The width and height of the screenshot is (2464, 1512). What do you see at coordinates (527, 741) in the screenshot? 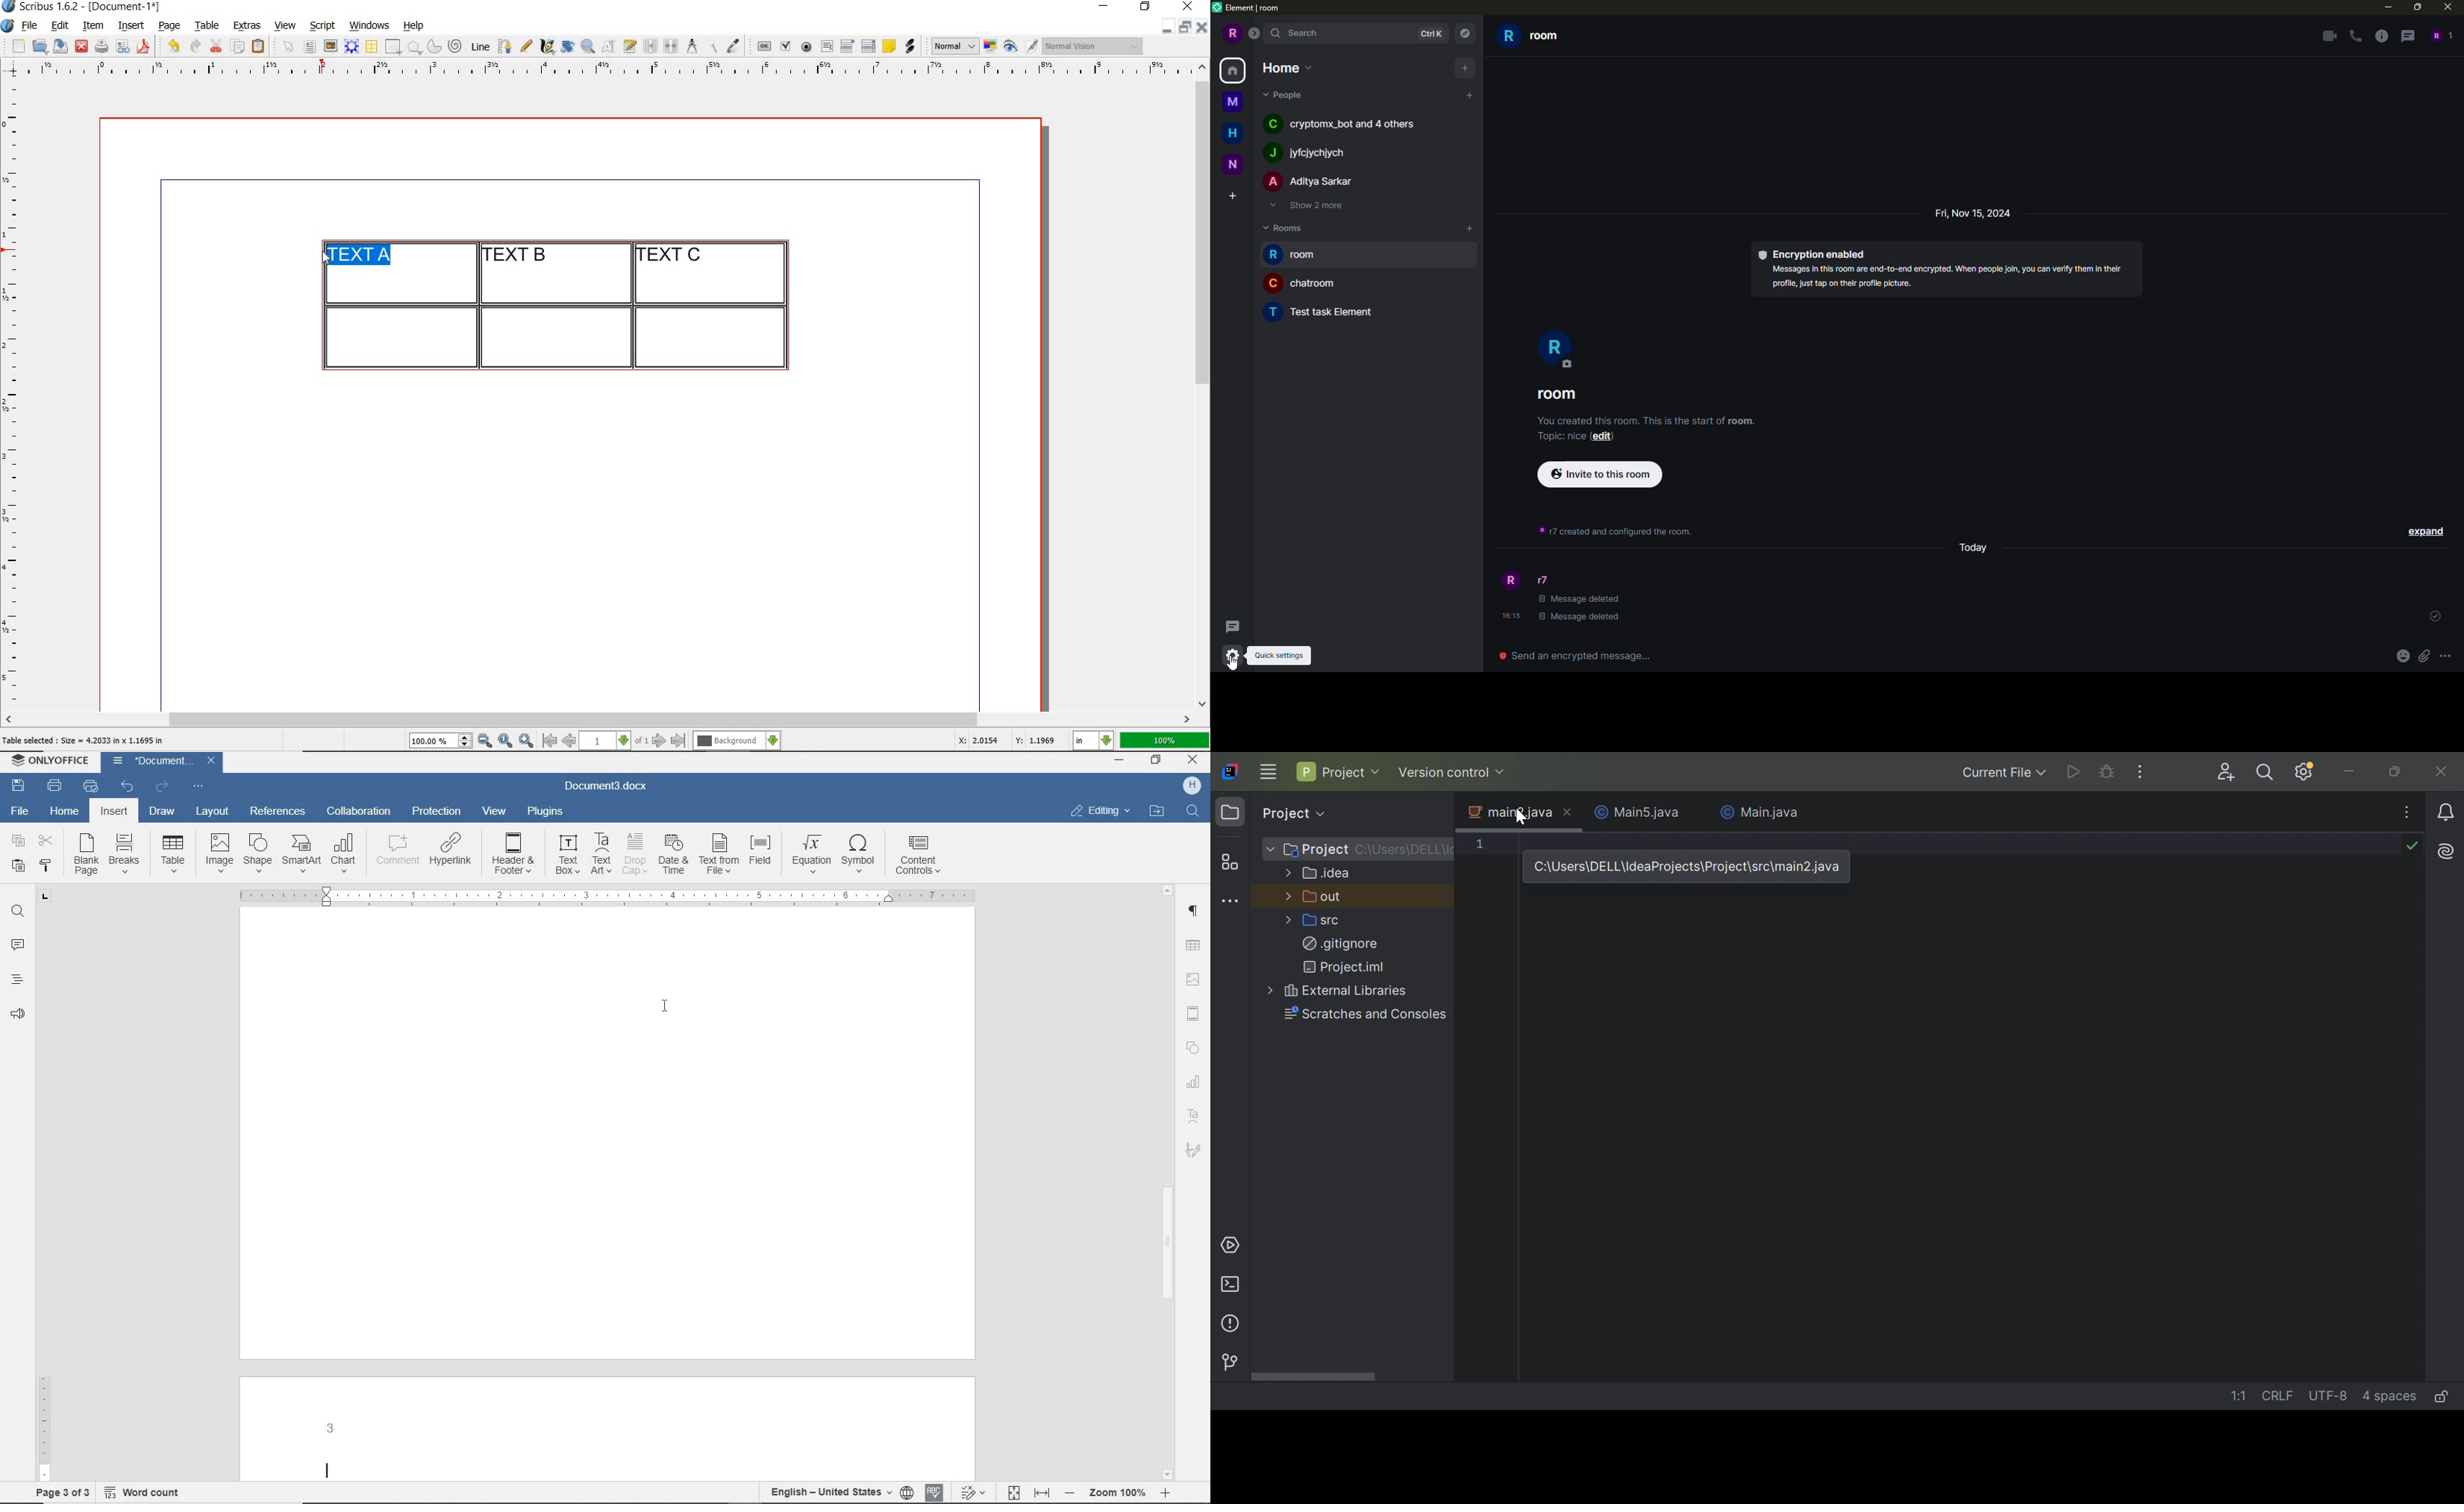
I see `zoom in` at bounding box center [527, 741].